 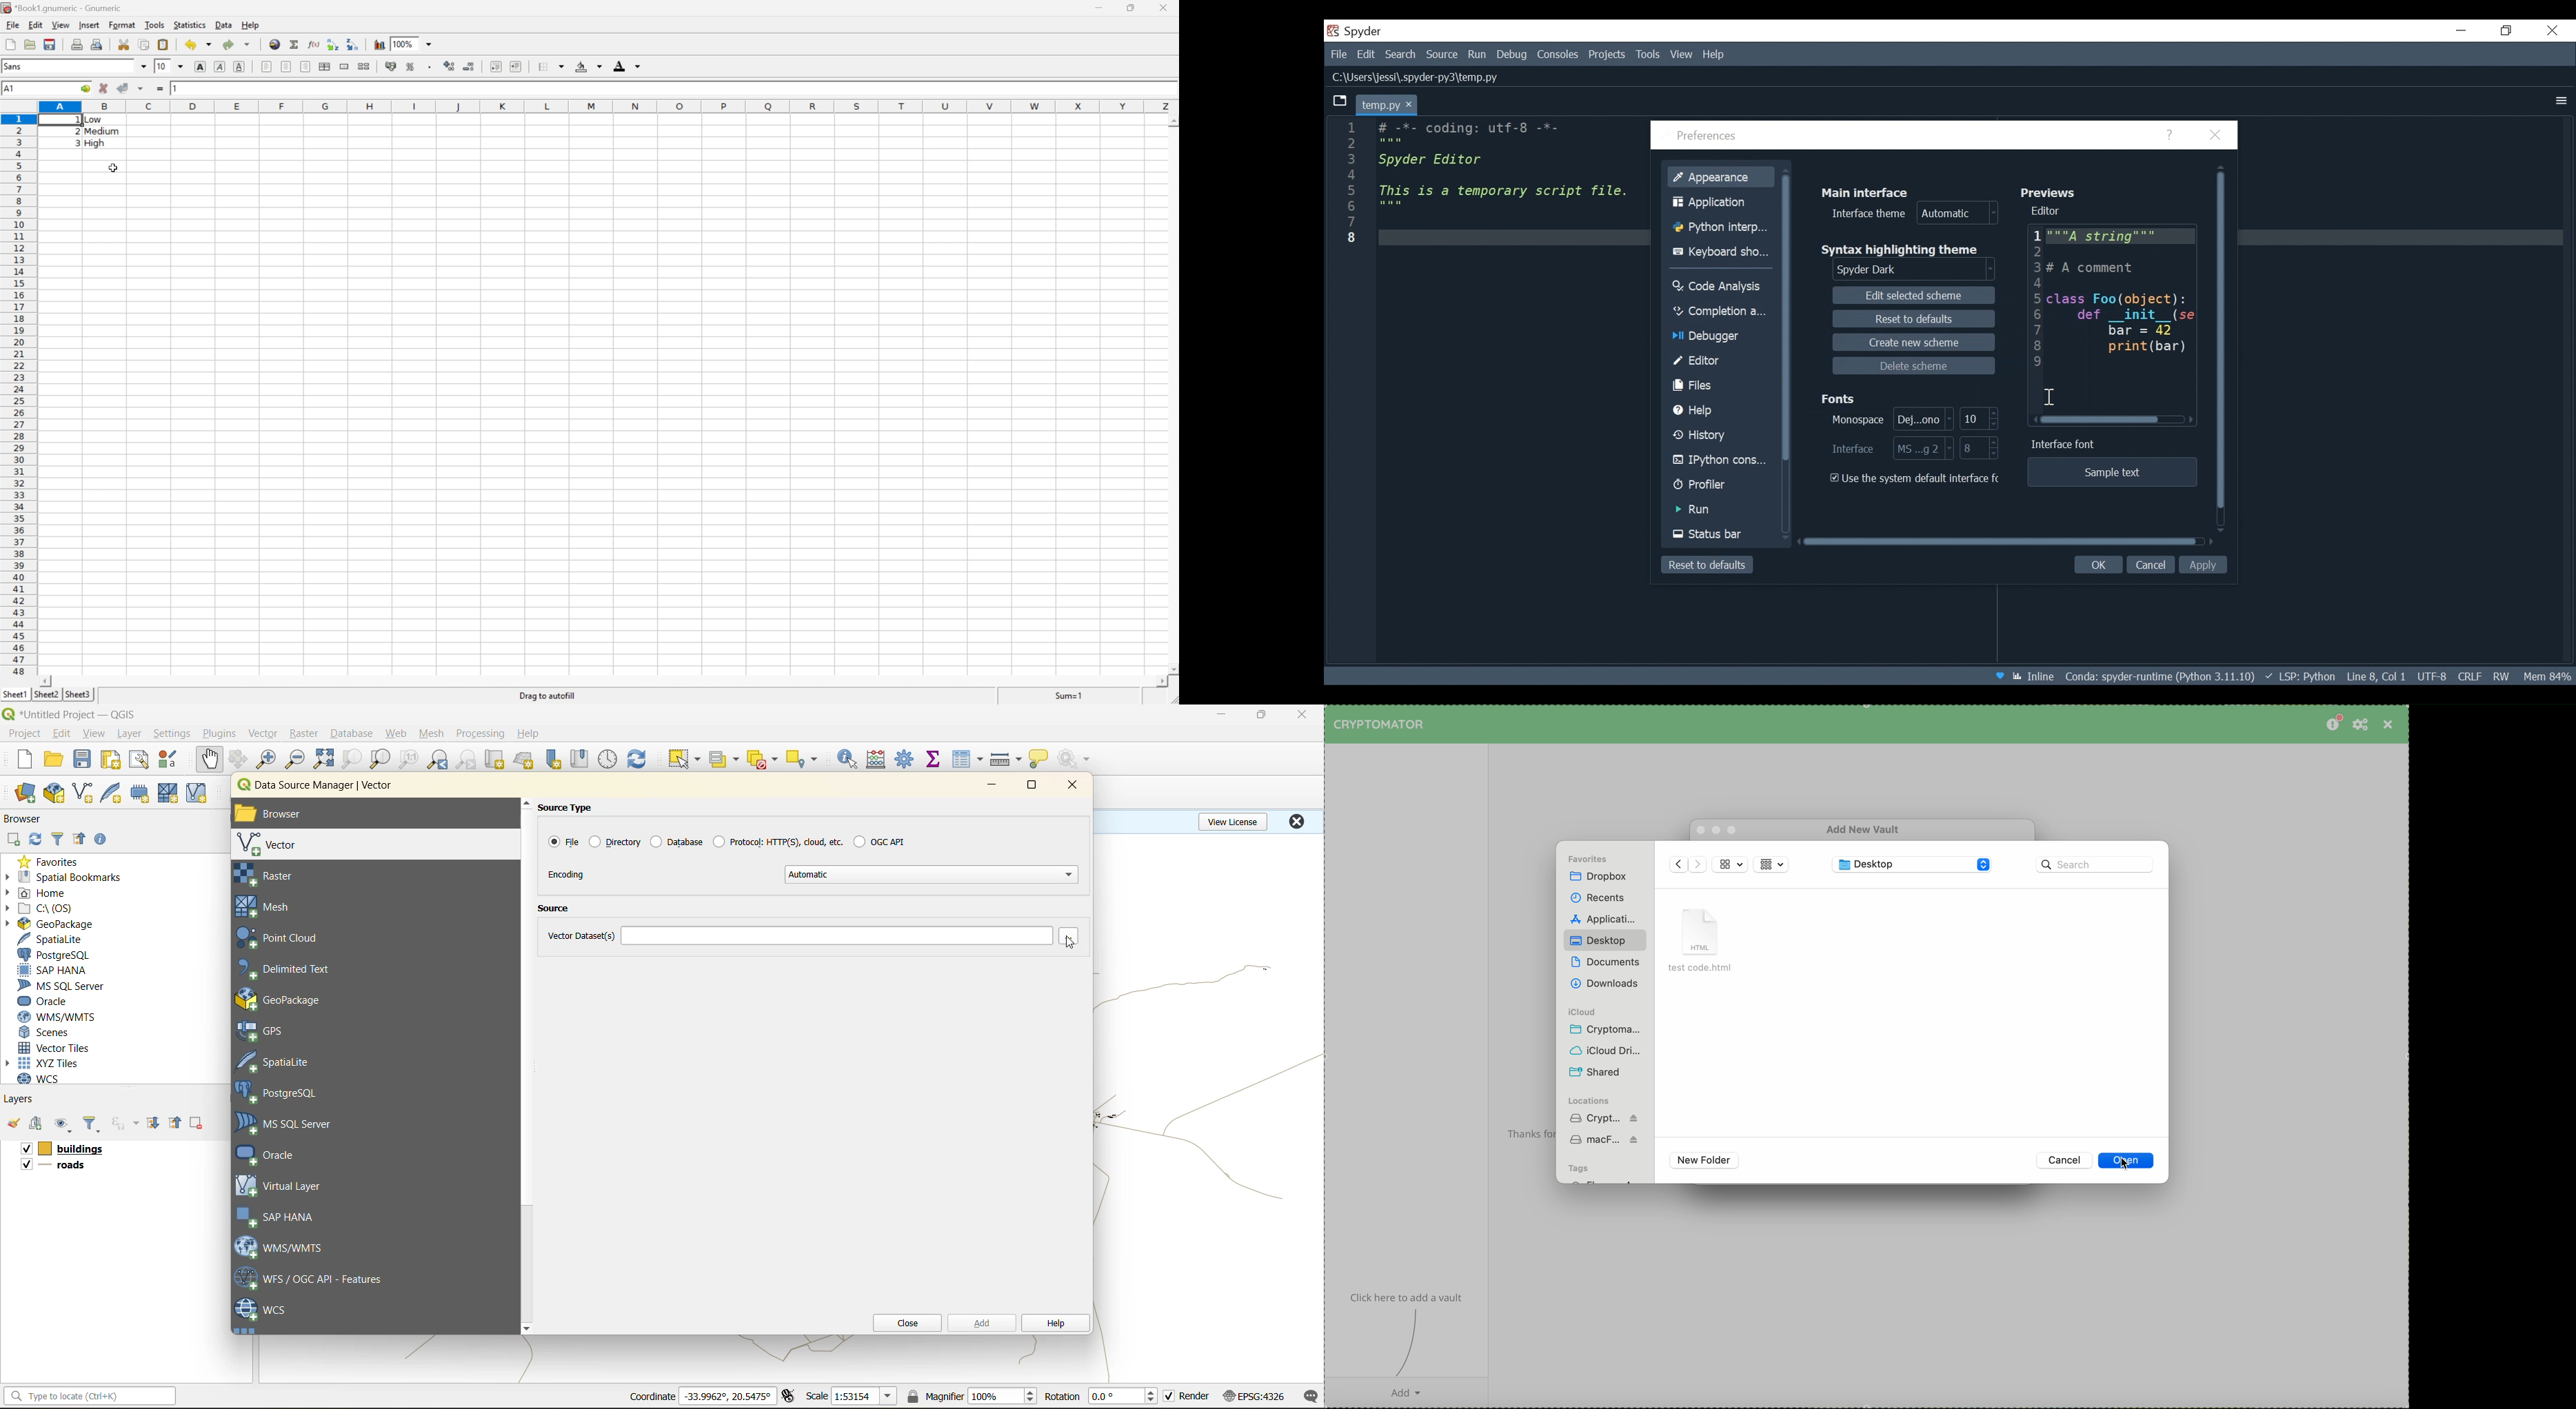 I want to click on View, so click(x=59, y=24).